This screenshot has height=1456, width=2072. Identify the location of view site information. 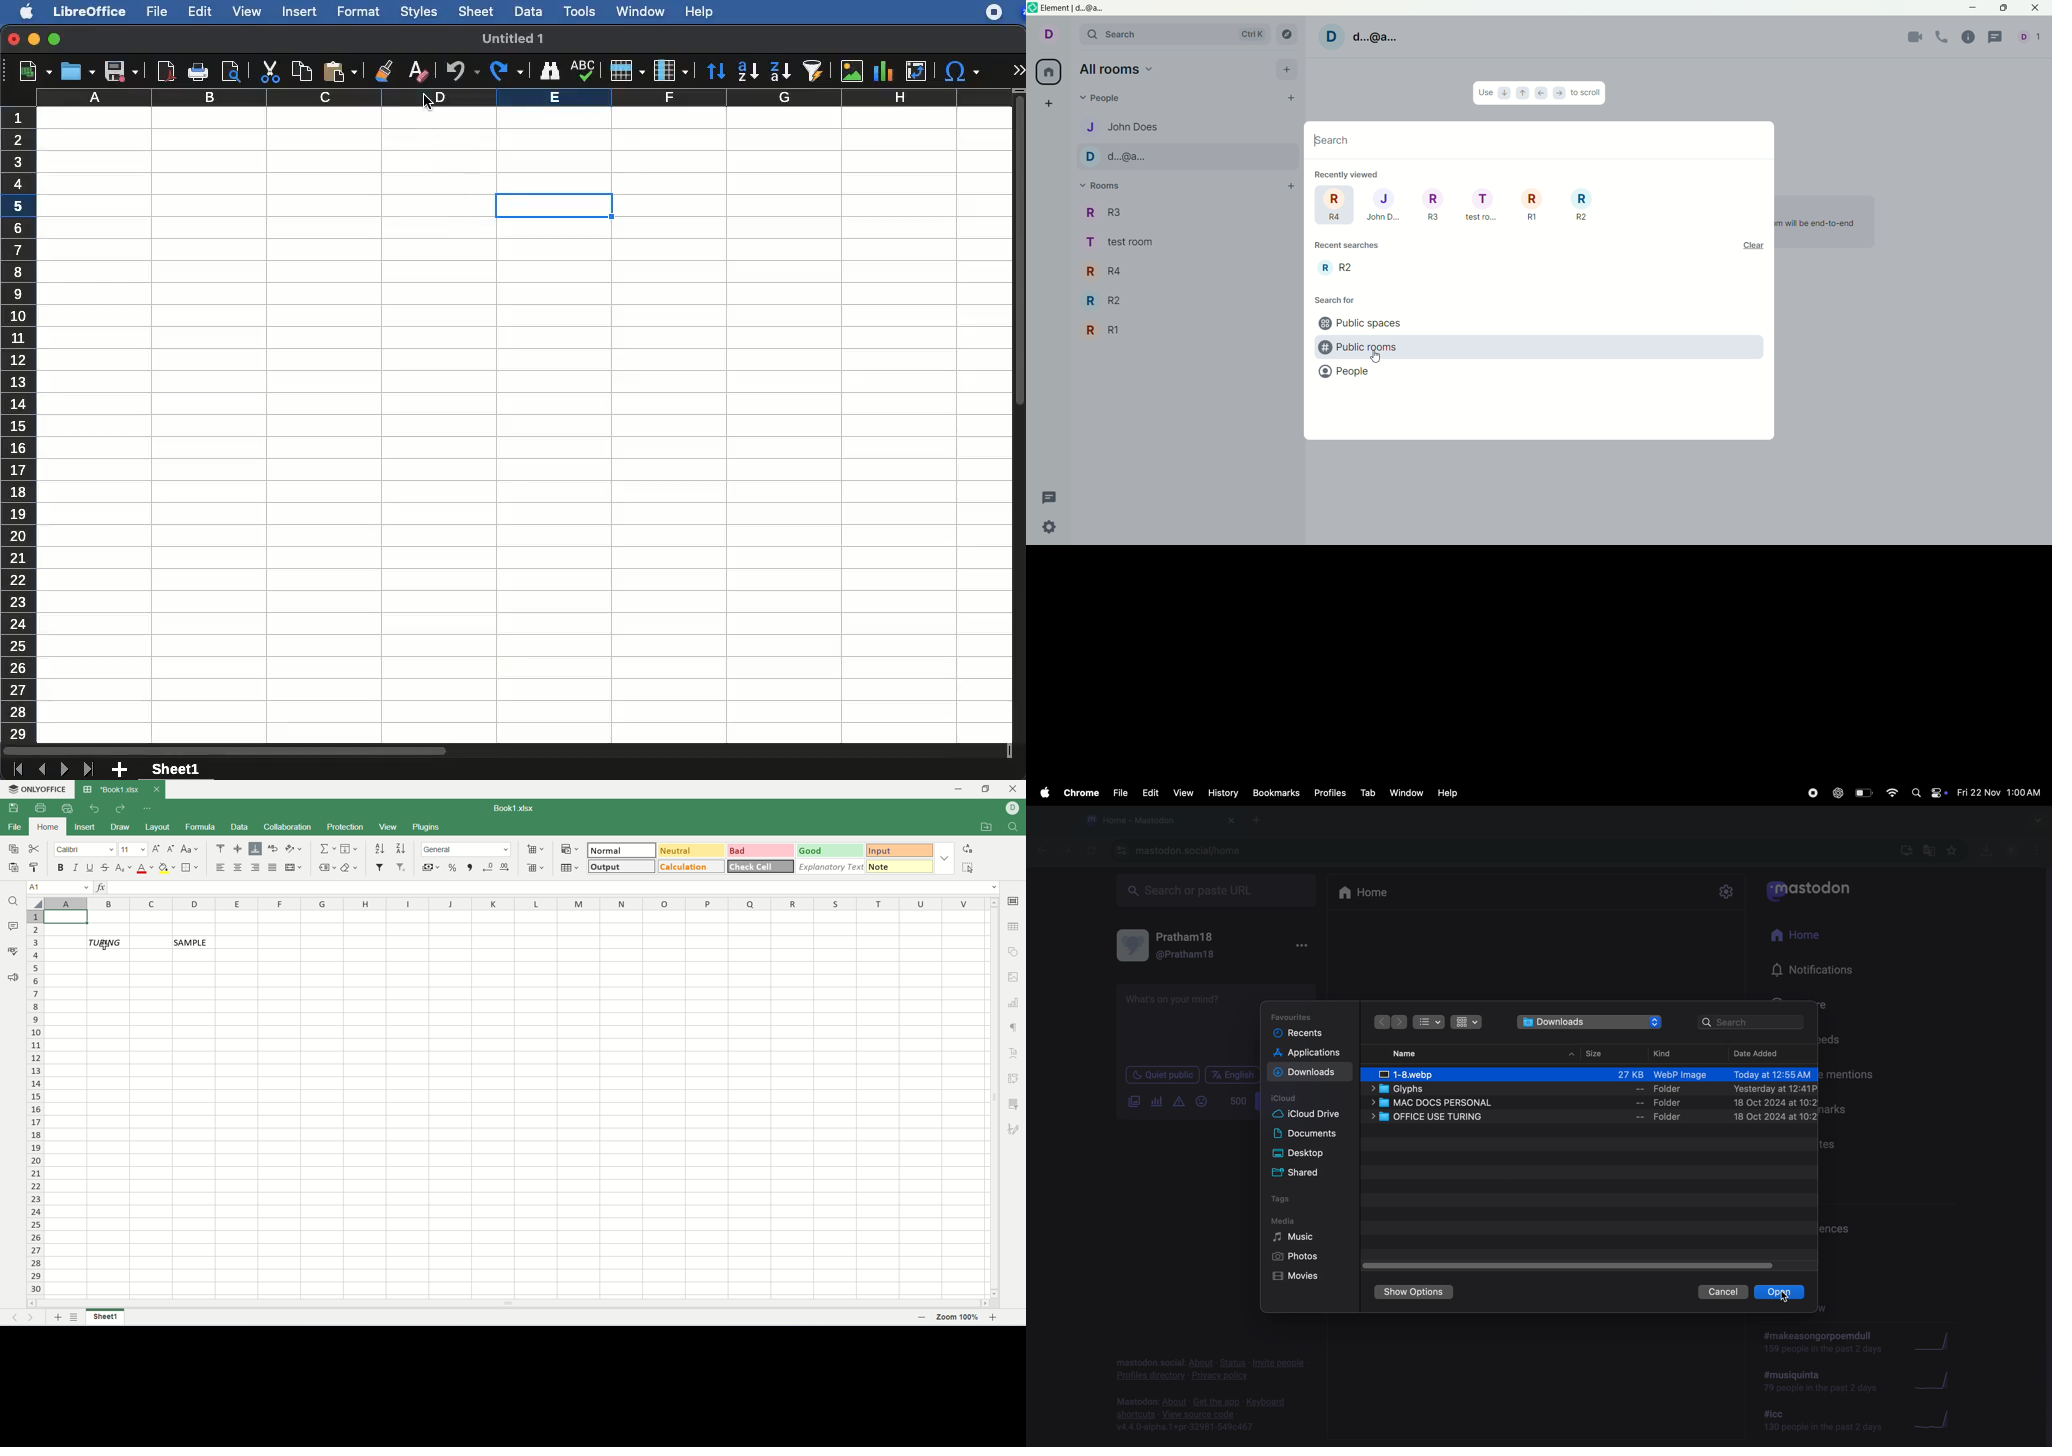
(1119, 852).